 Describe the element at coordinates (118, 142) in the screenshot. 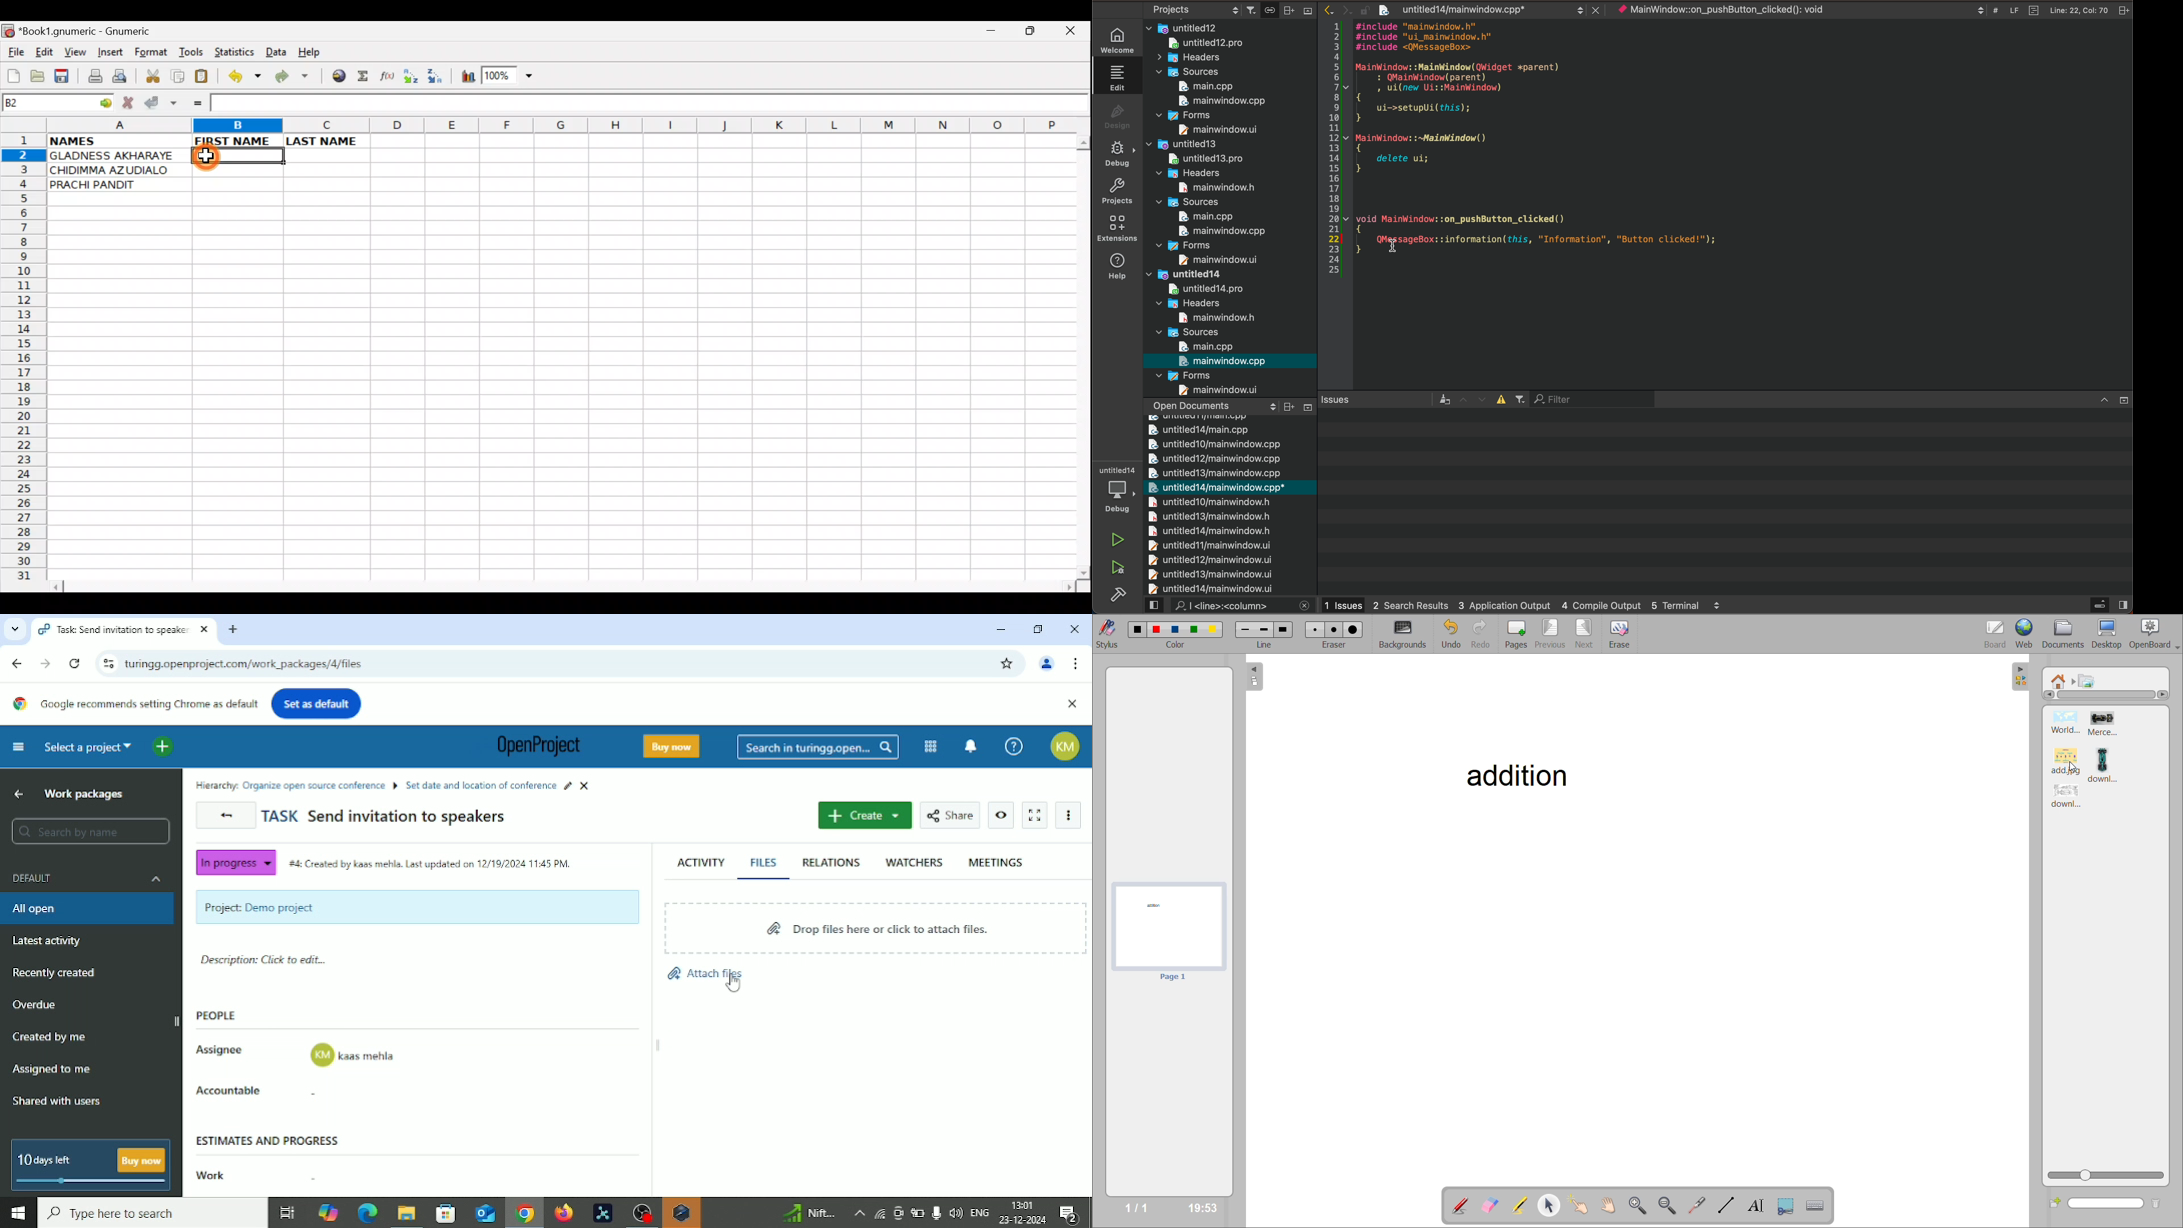

I see `NAMES` at that location.